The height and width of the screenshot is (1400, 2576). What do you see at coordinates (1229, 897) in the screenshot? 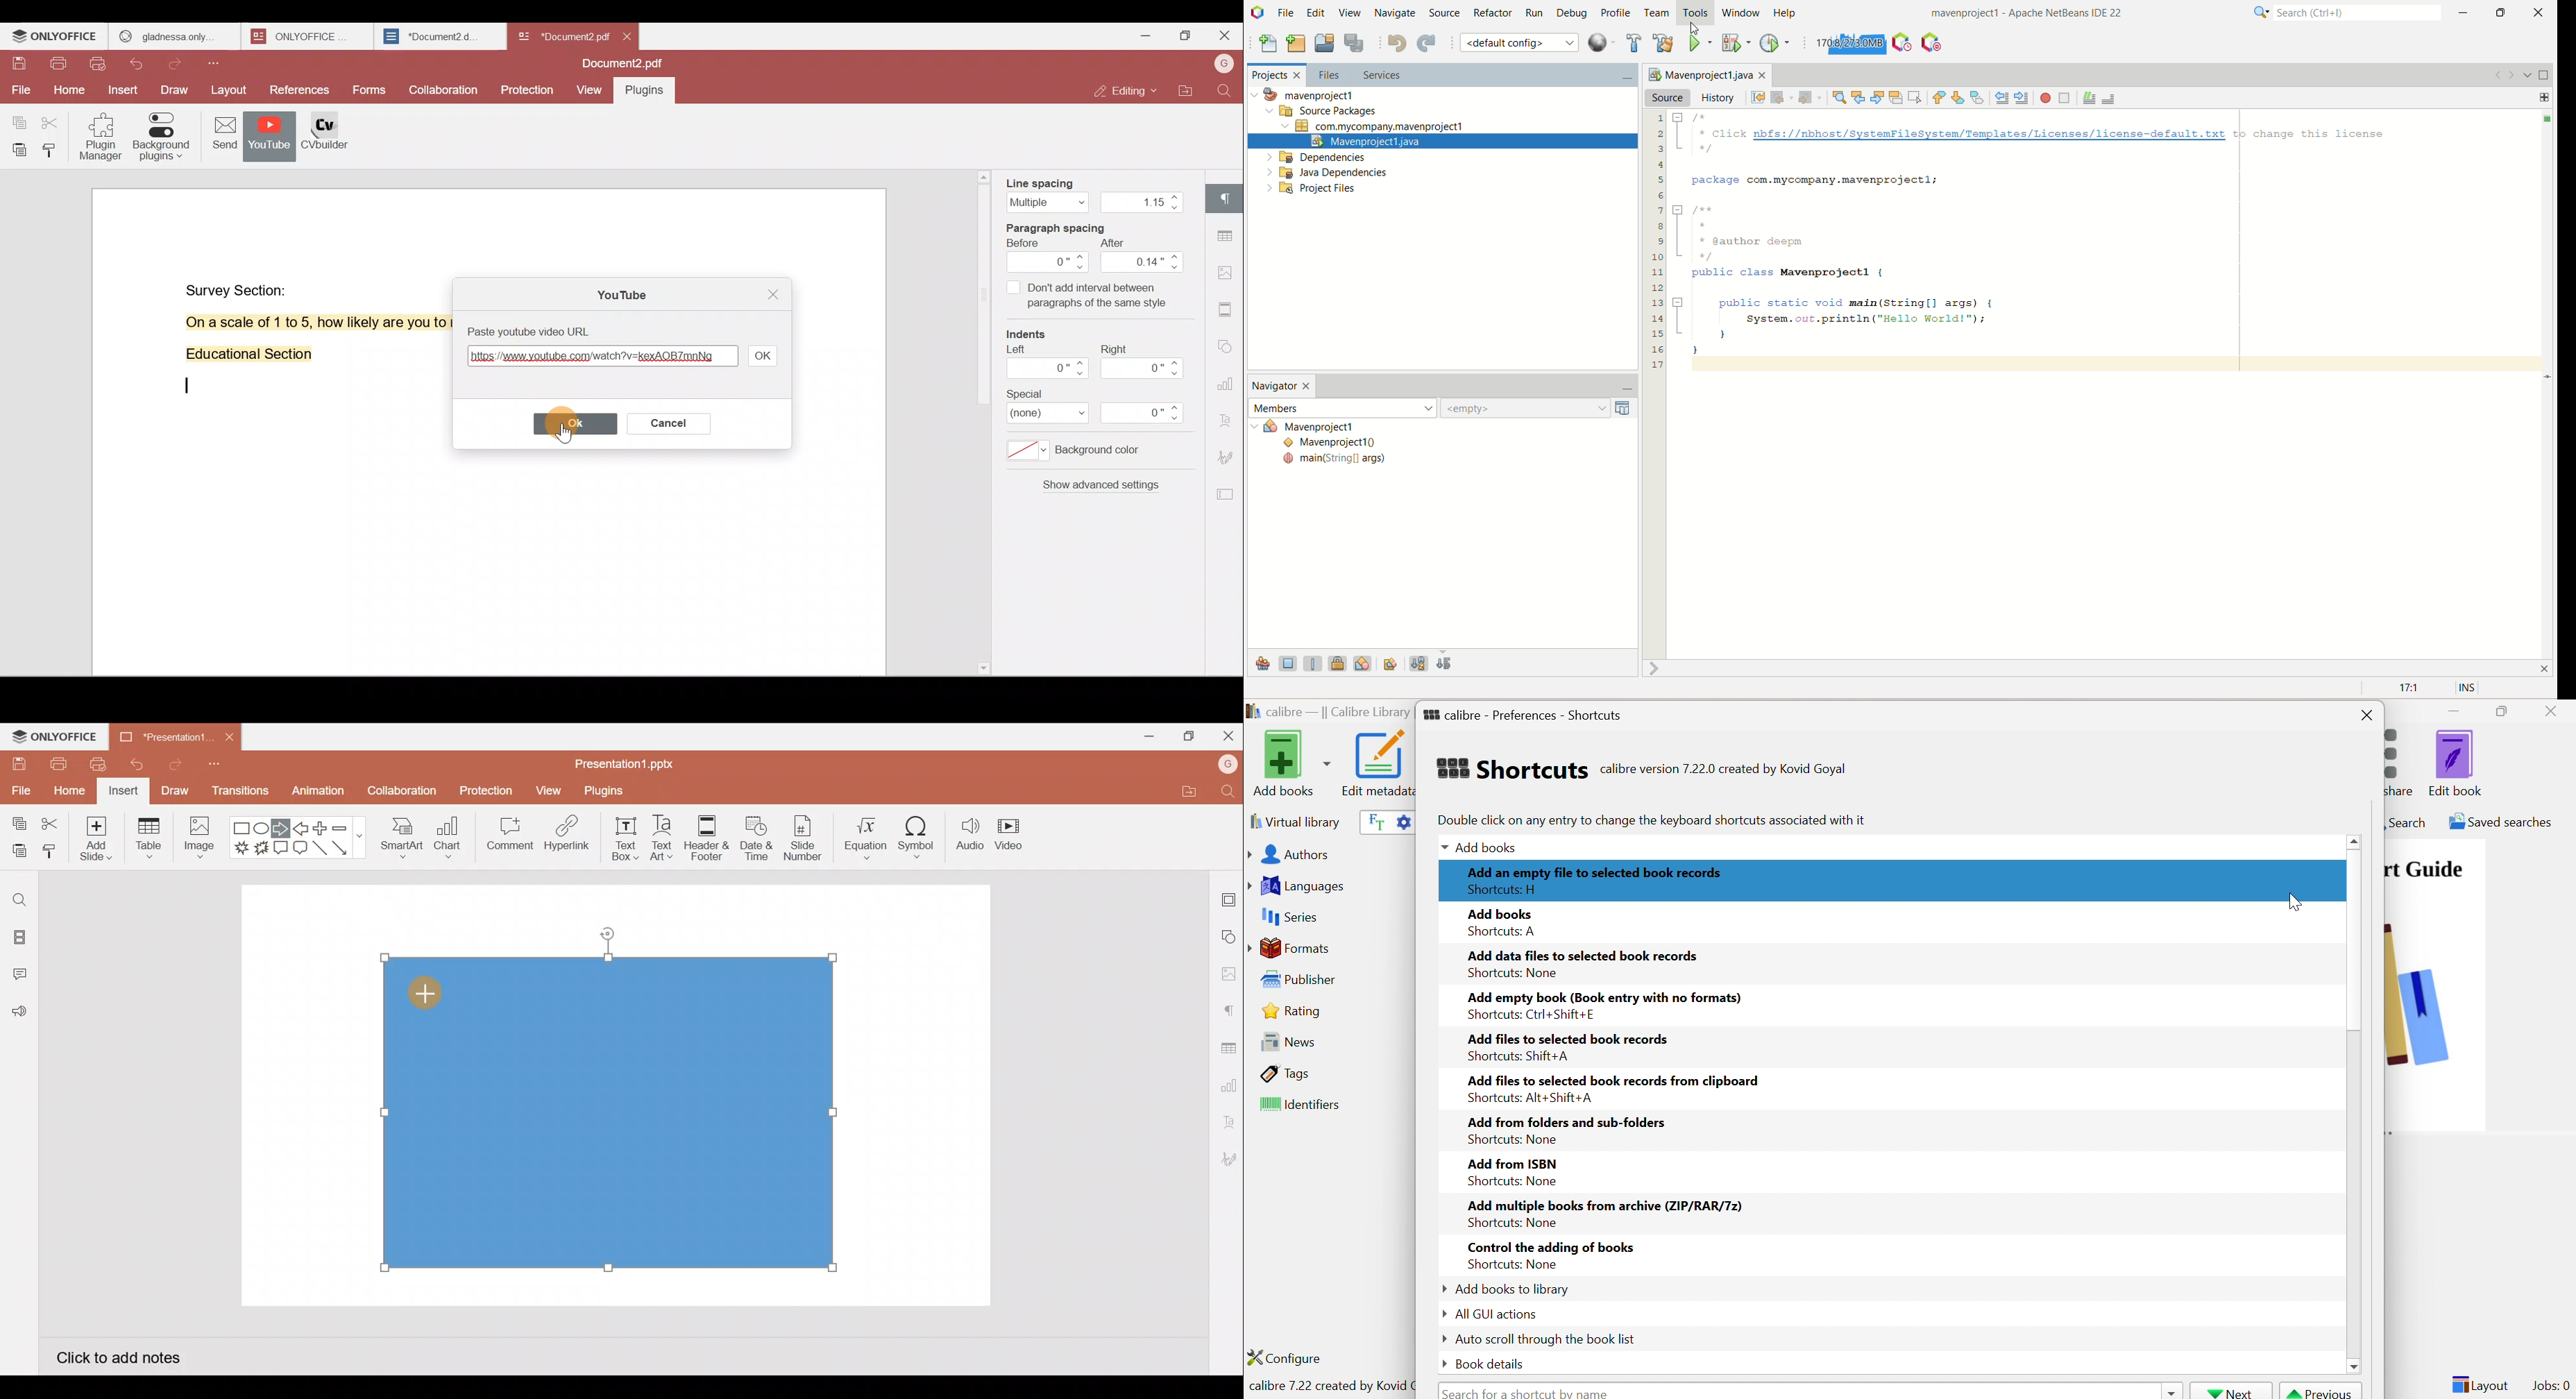
I see `Slide settings` at bounding box center [1229, 897].